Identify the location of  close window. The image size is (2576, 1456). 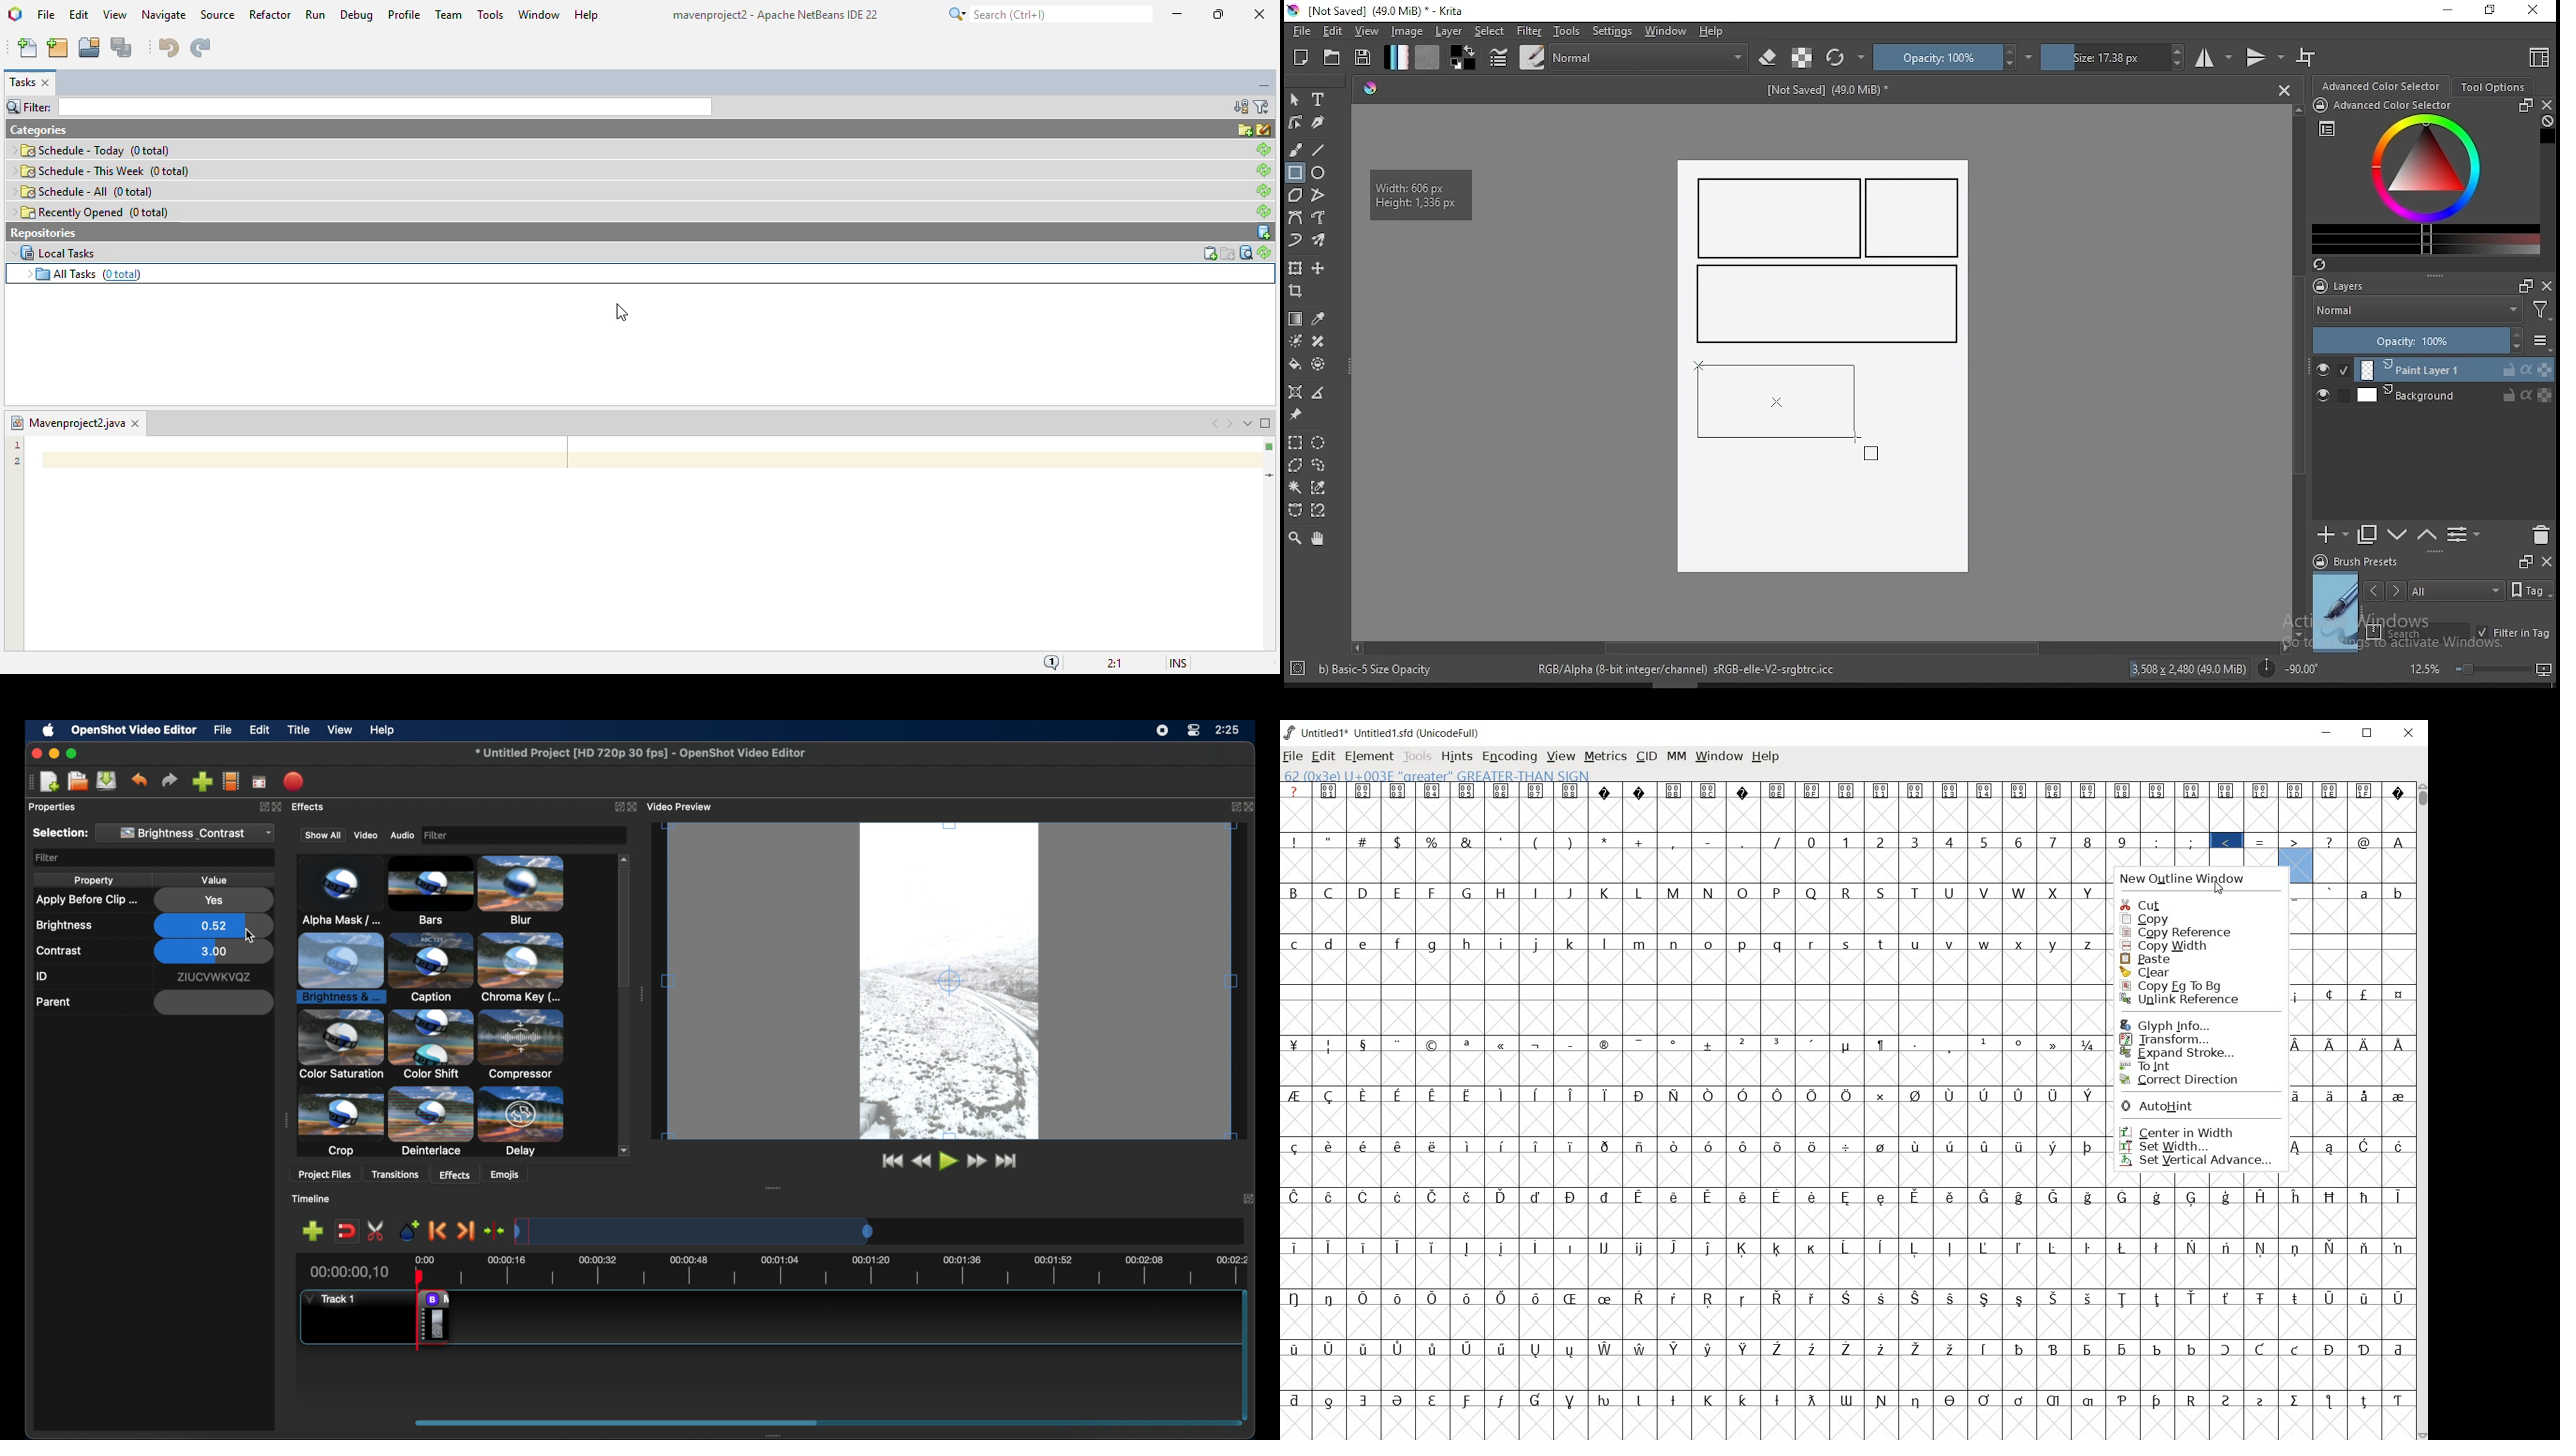
(2535, 11).